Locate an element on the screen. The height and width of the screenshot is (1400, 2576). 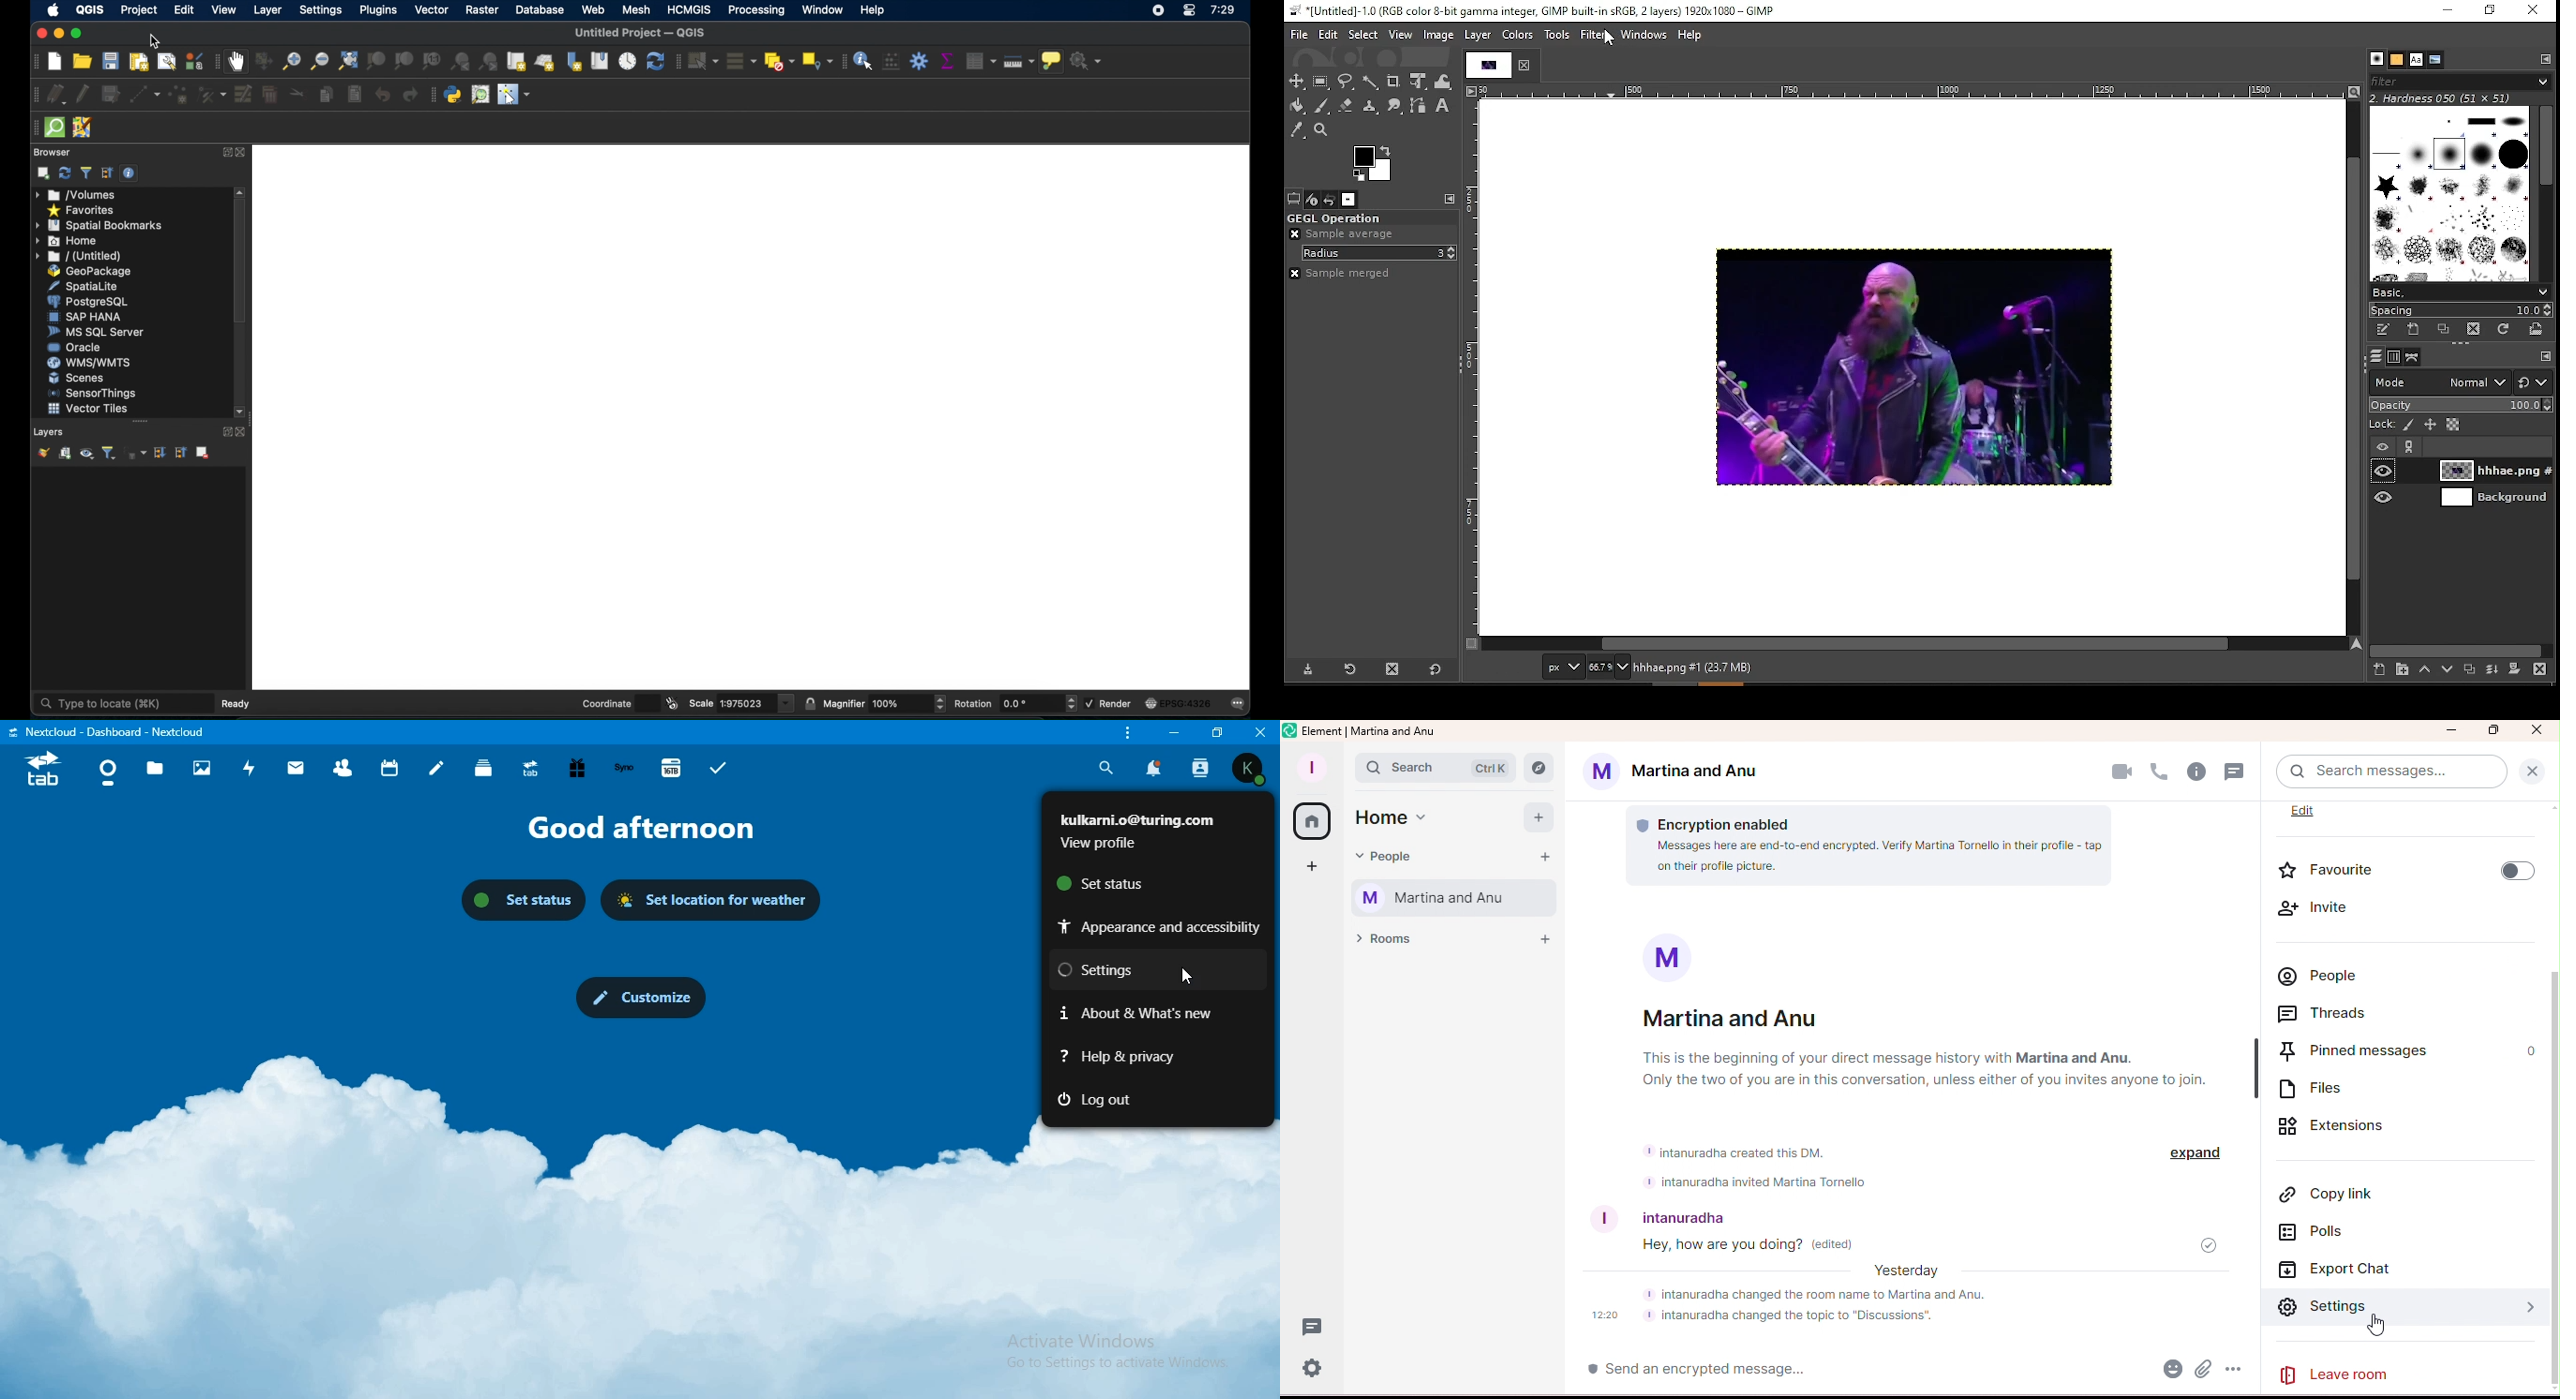
set status is located at coordinates (1104, 885).